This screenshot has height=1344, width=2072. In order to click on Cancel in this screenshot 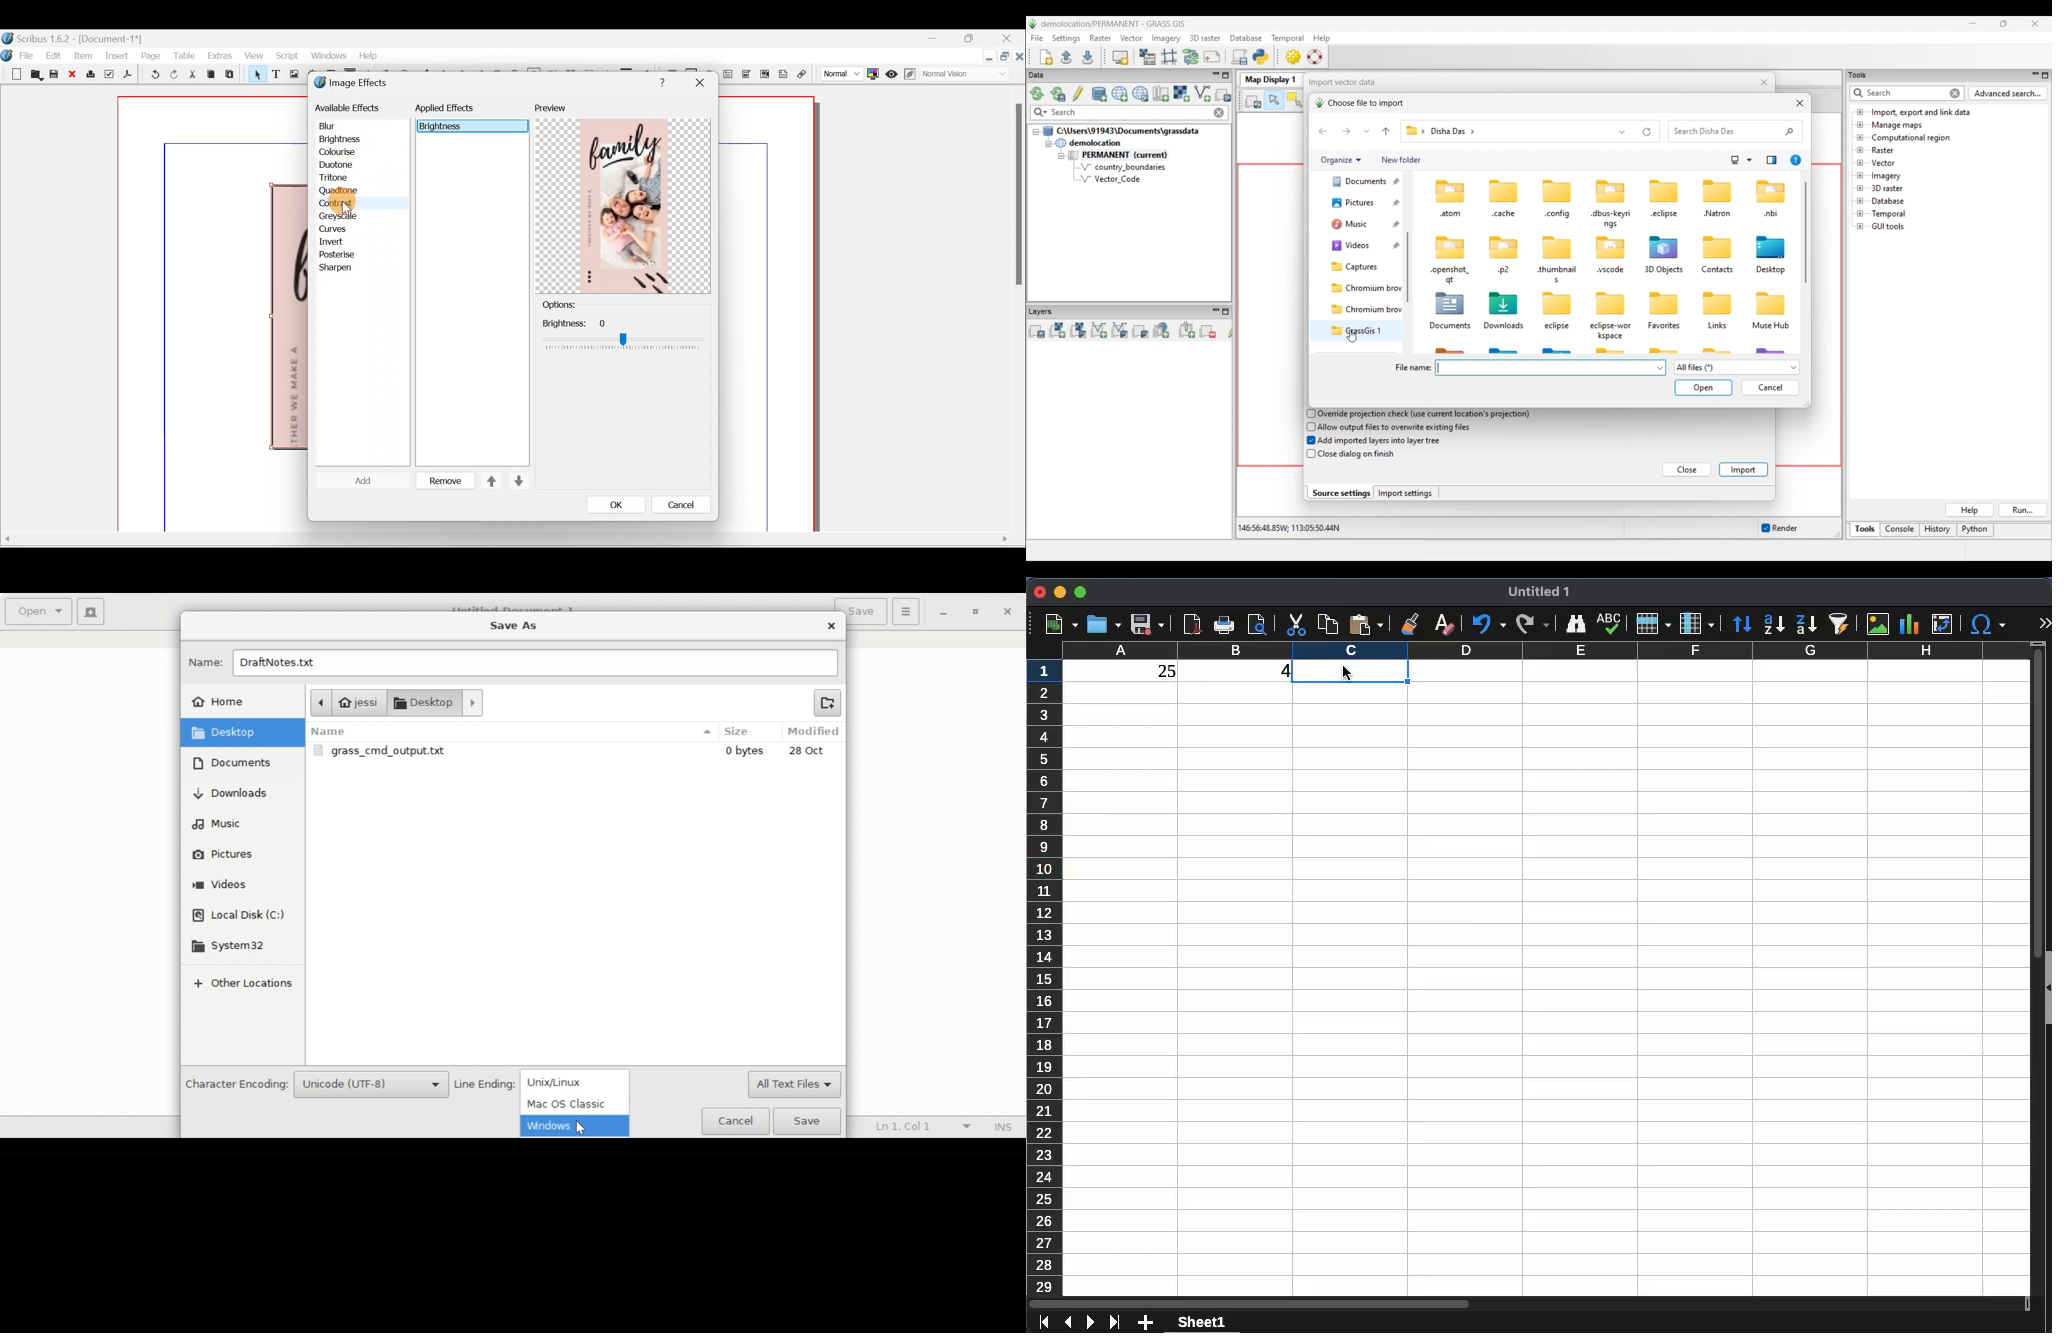, I will do `click(674, 507)`.